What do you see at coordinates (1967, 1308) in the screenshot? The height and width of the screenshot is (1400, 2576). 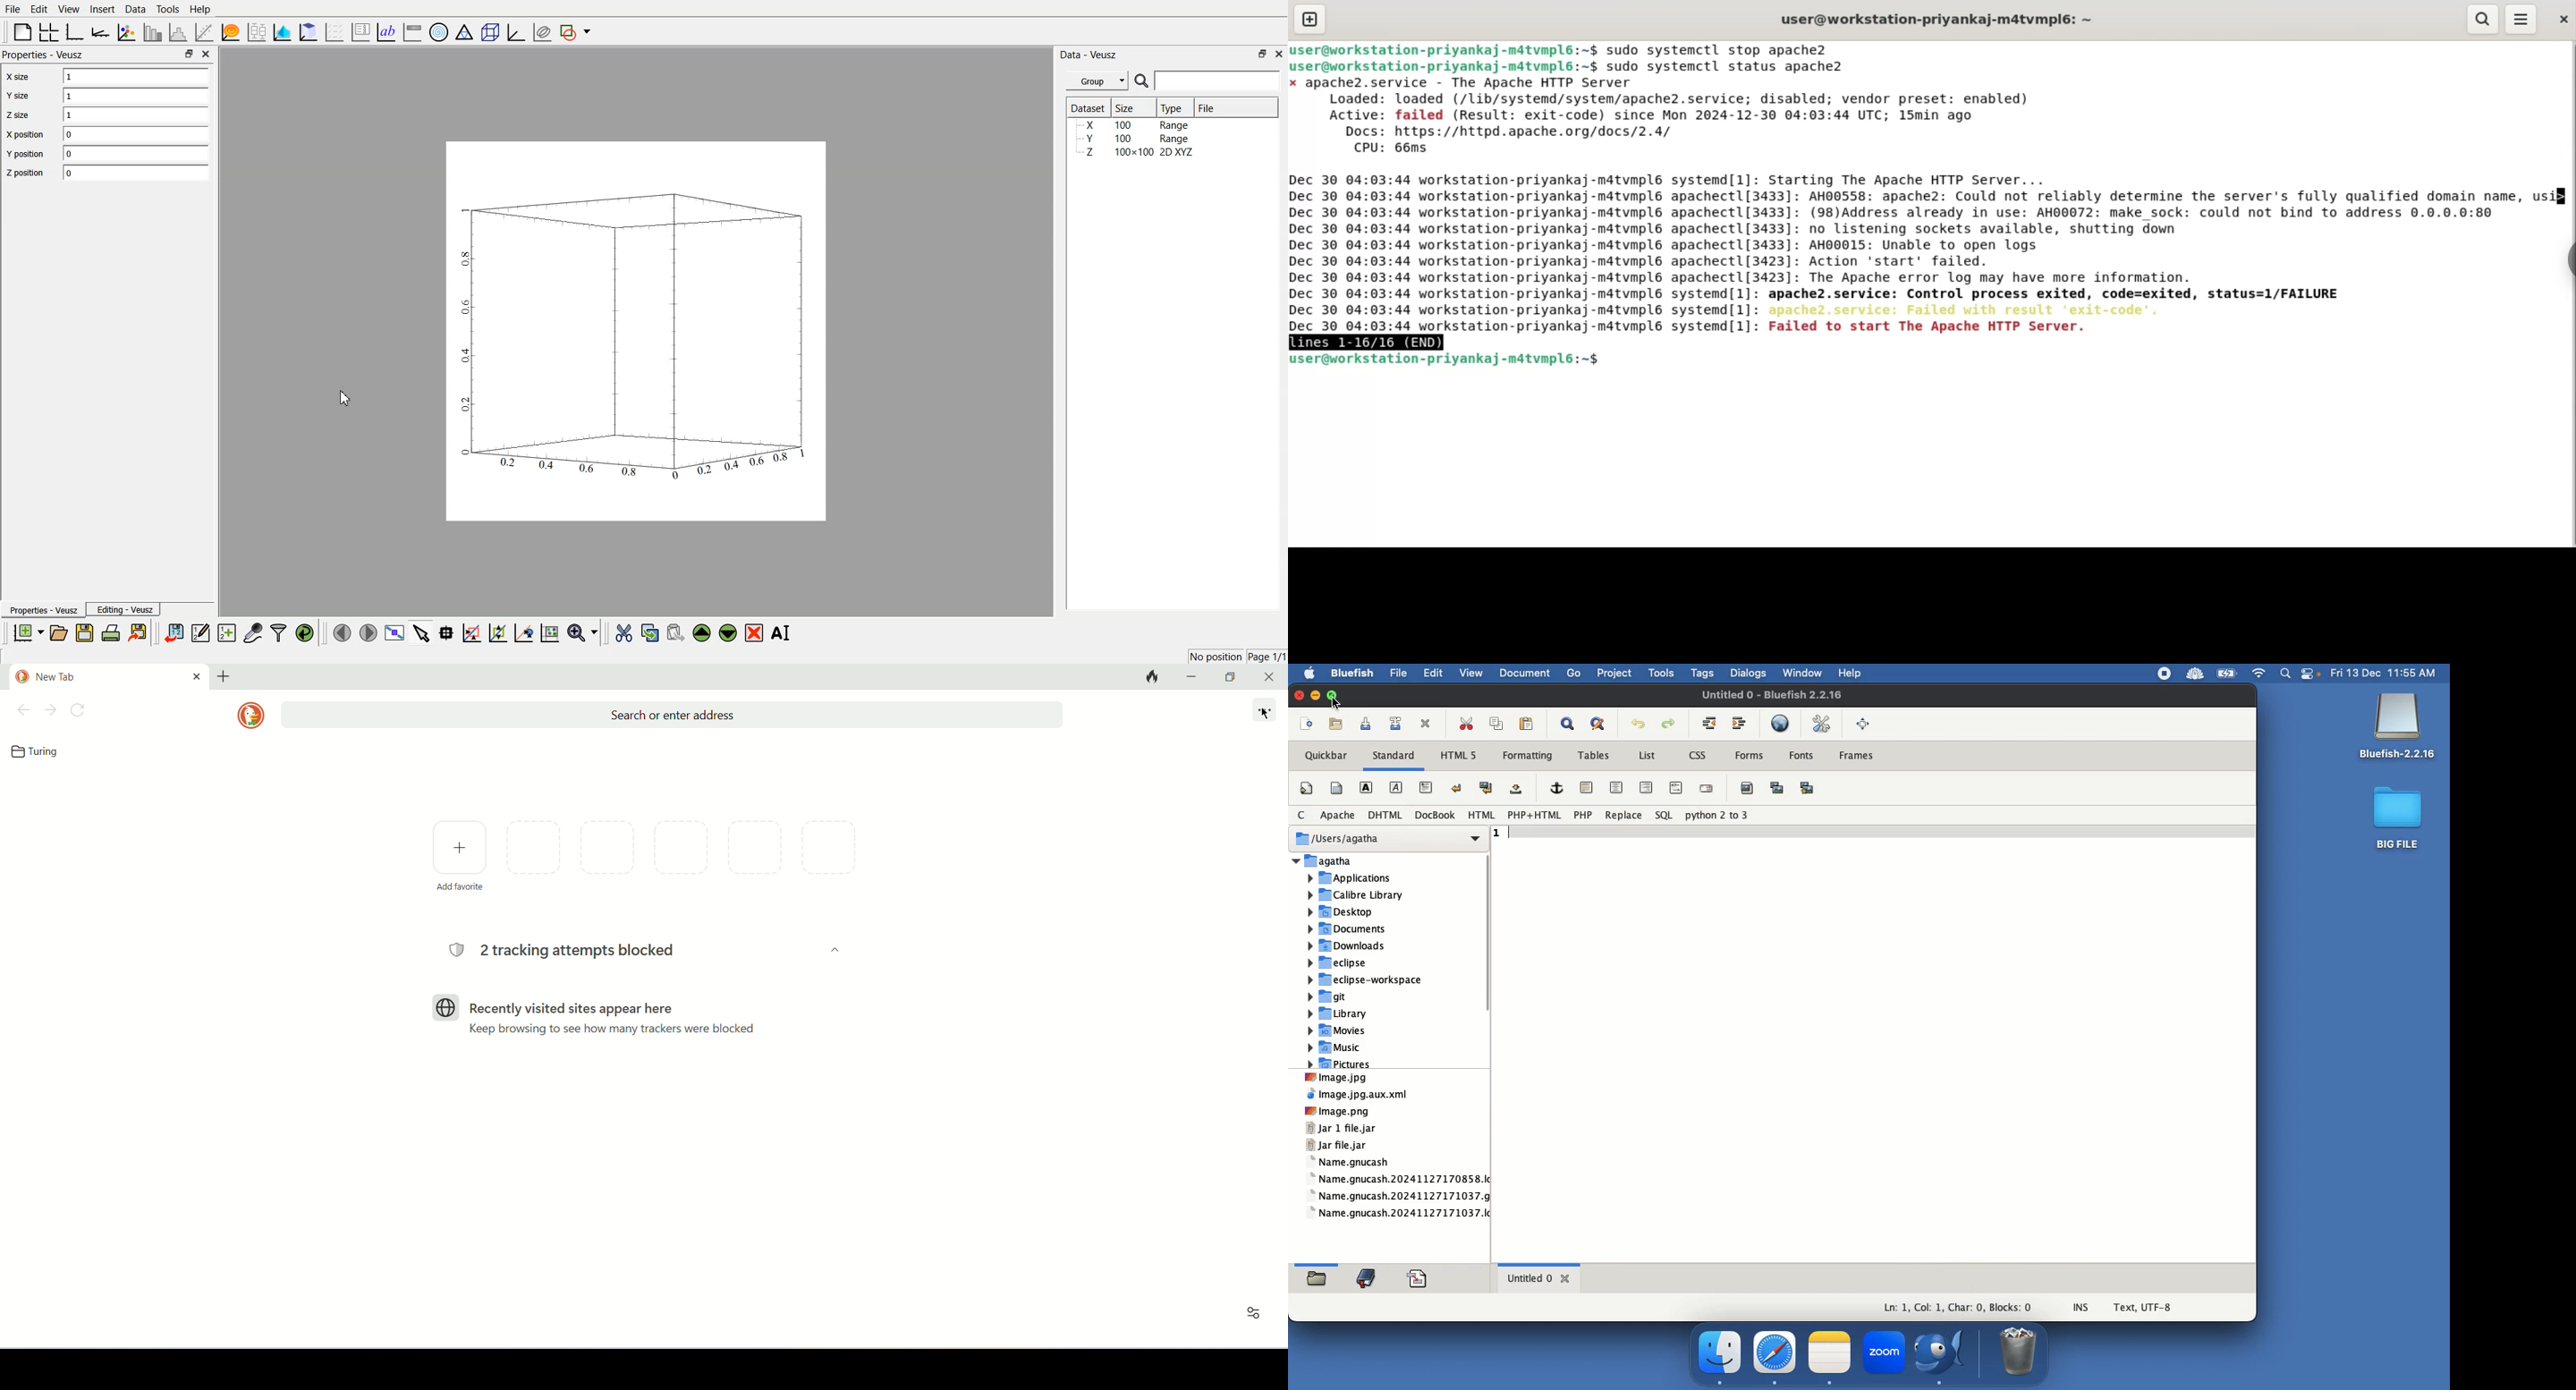 I see `Char` at bounding box center [1967, 1308].